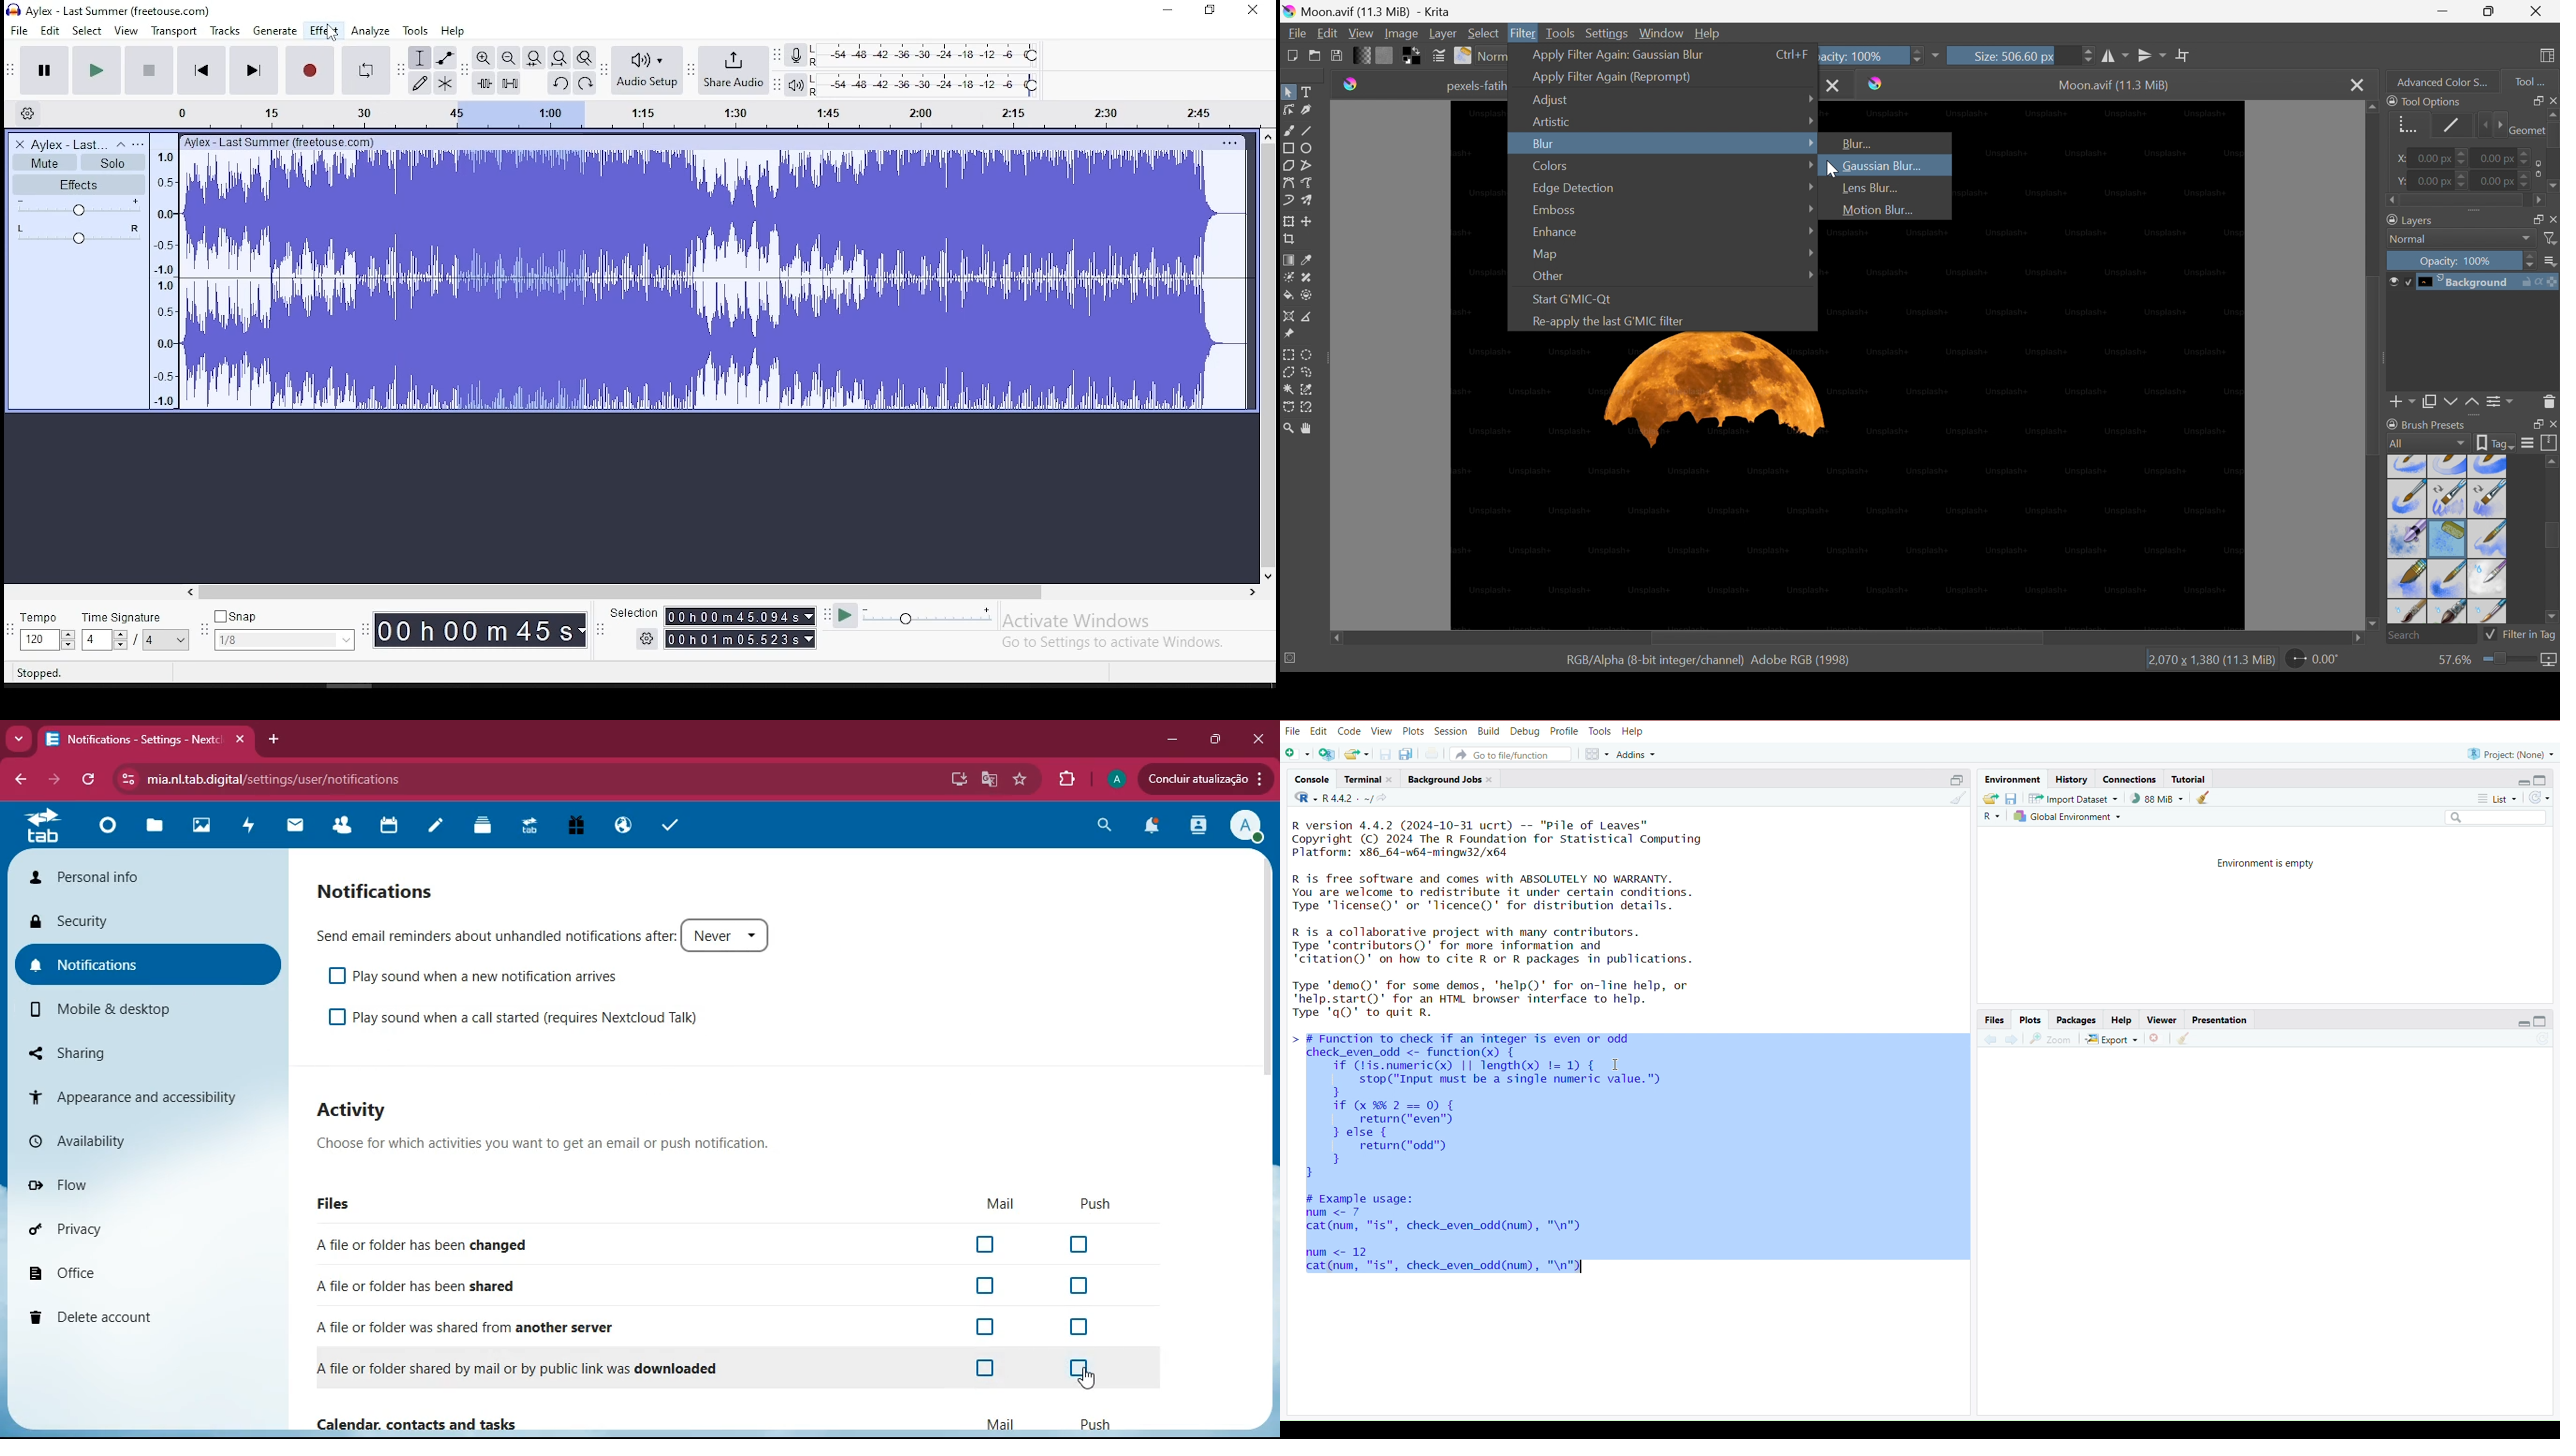 This screenshot has width=2576, height=1456. Describe the element at coordinates (2267, 863) in the screenshot. I see `Environment is empty` at that location.